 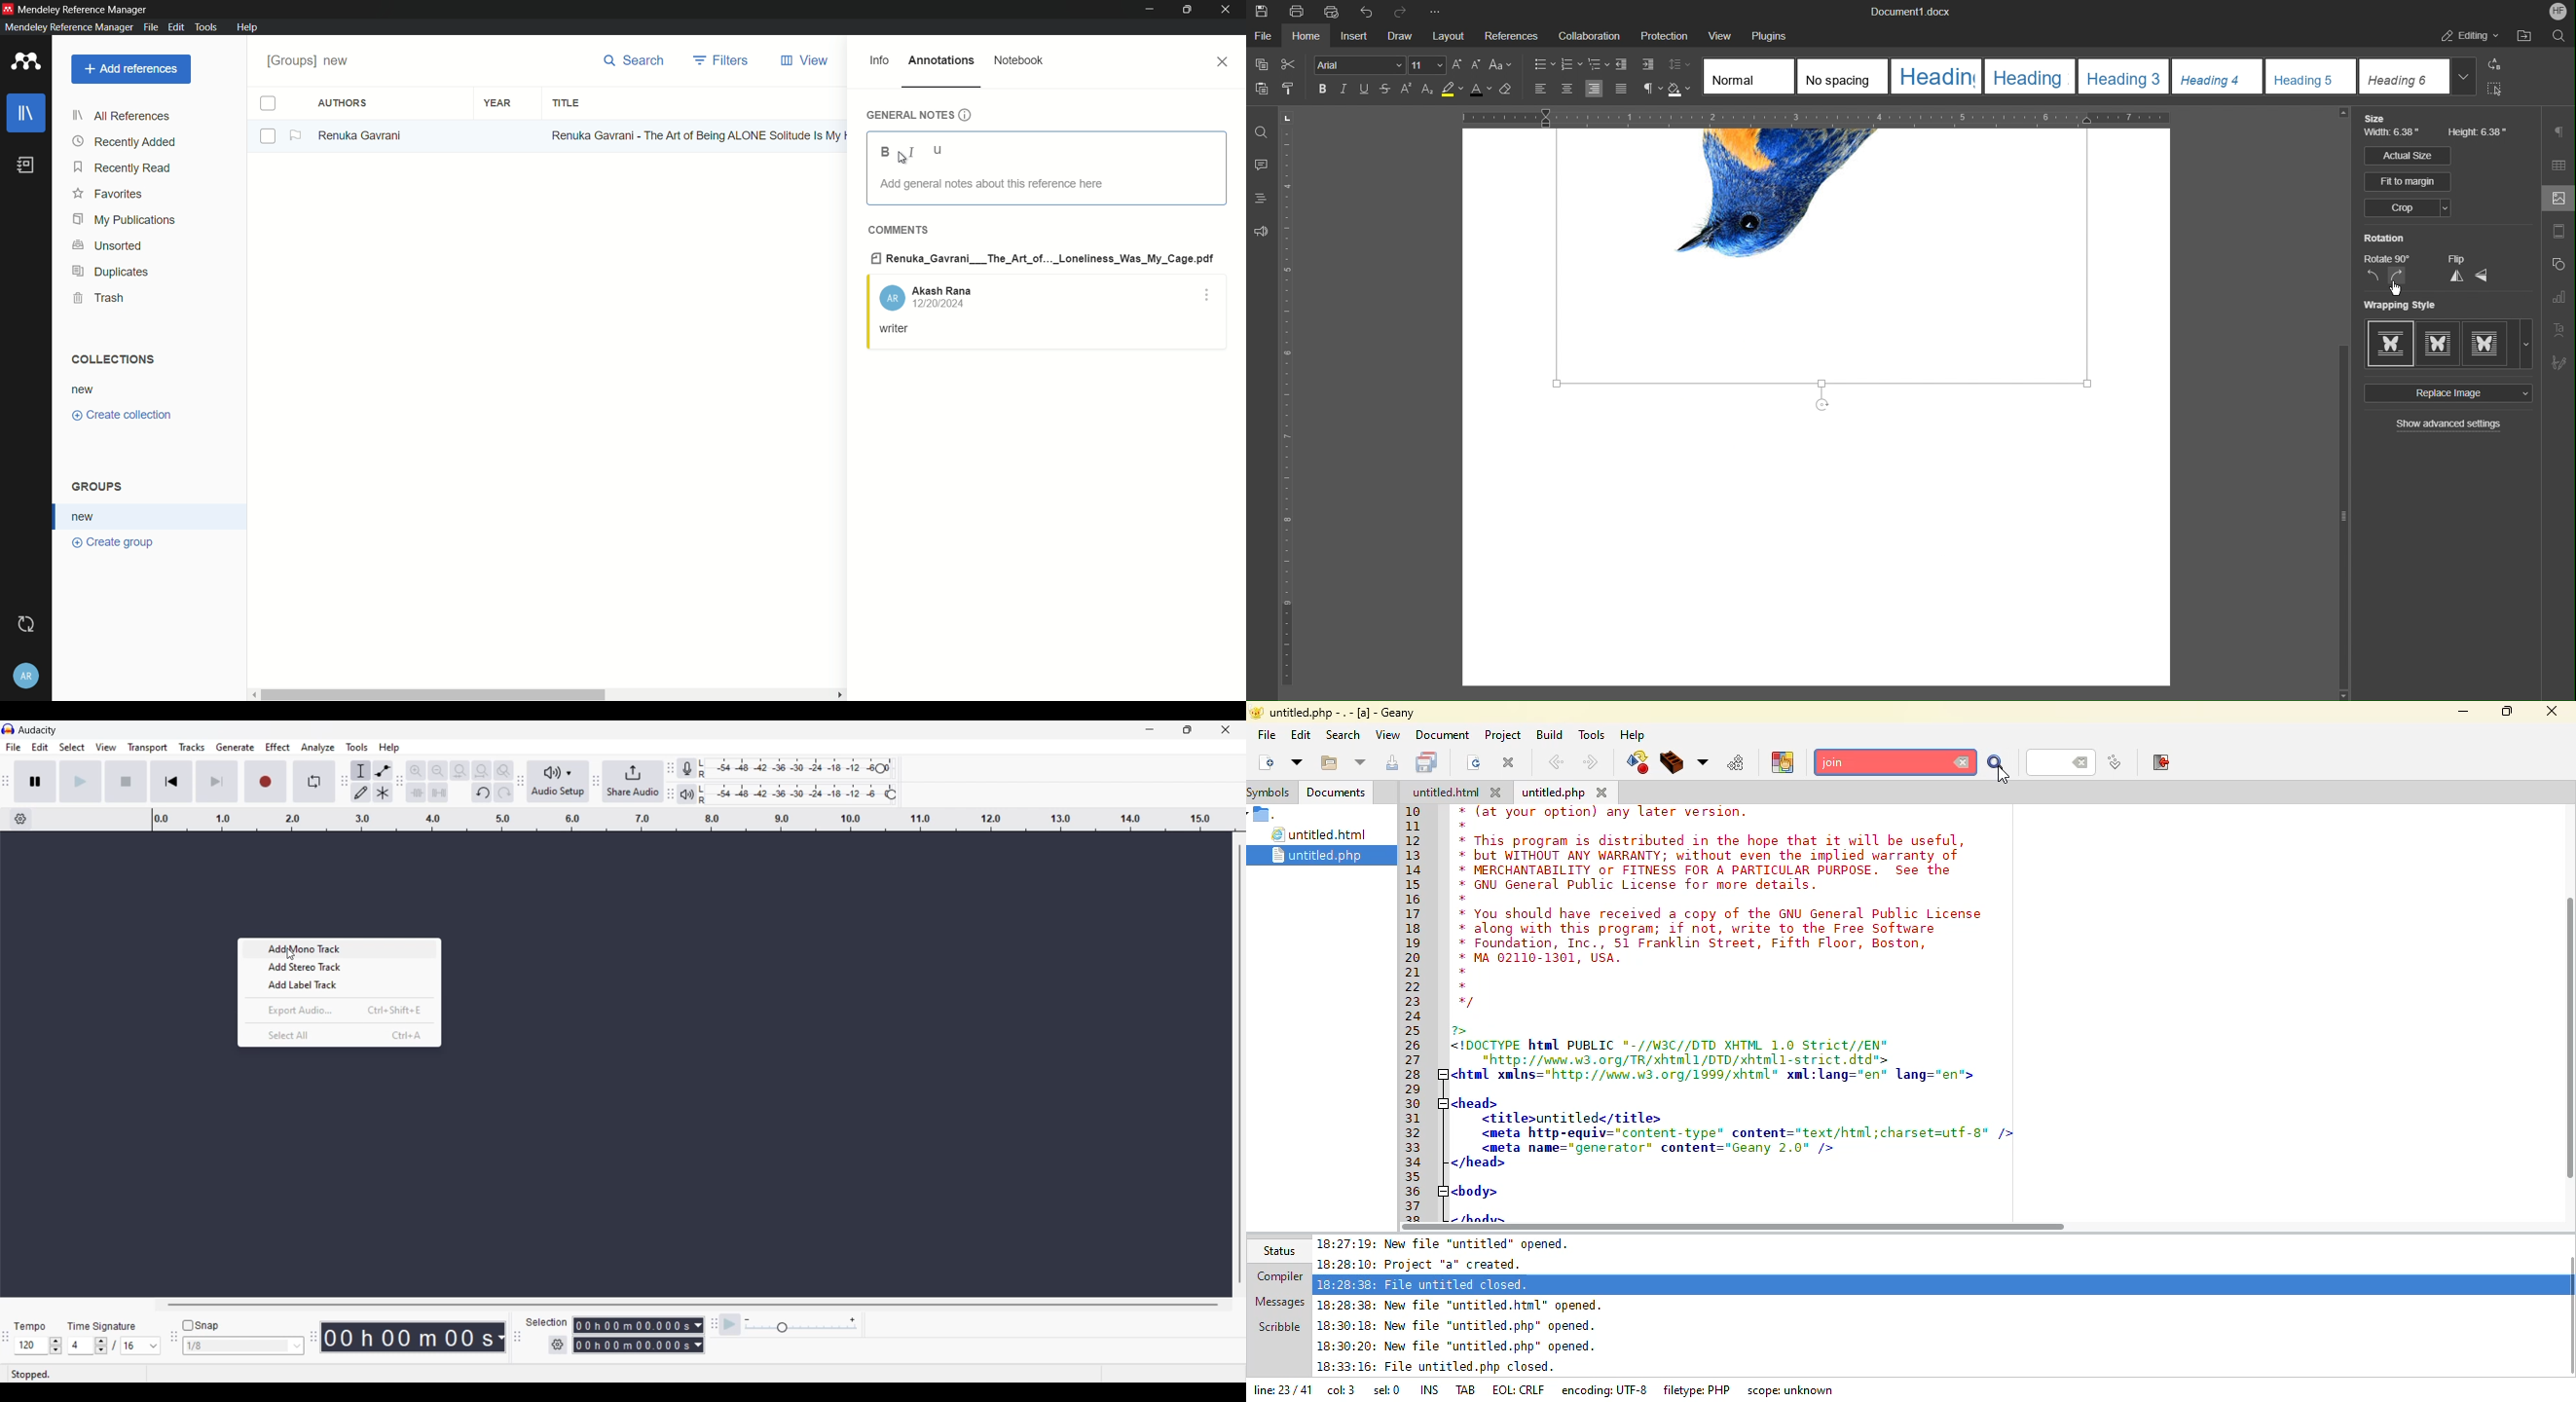 I want to click on Document1.docx, so click(x=1911, y=10).